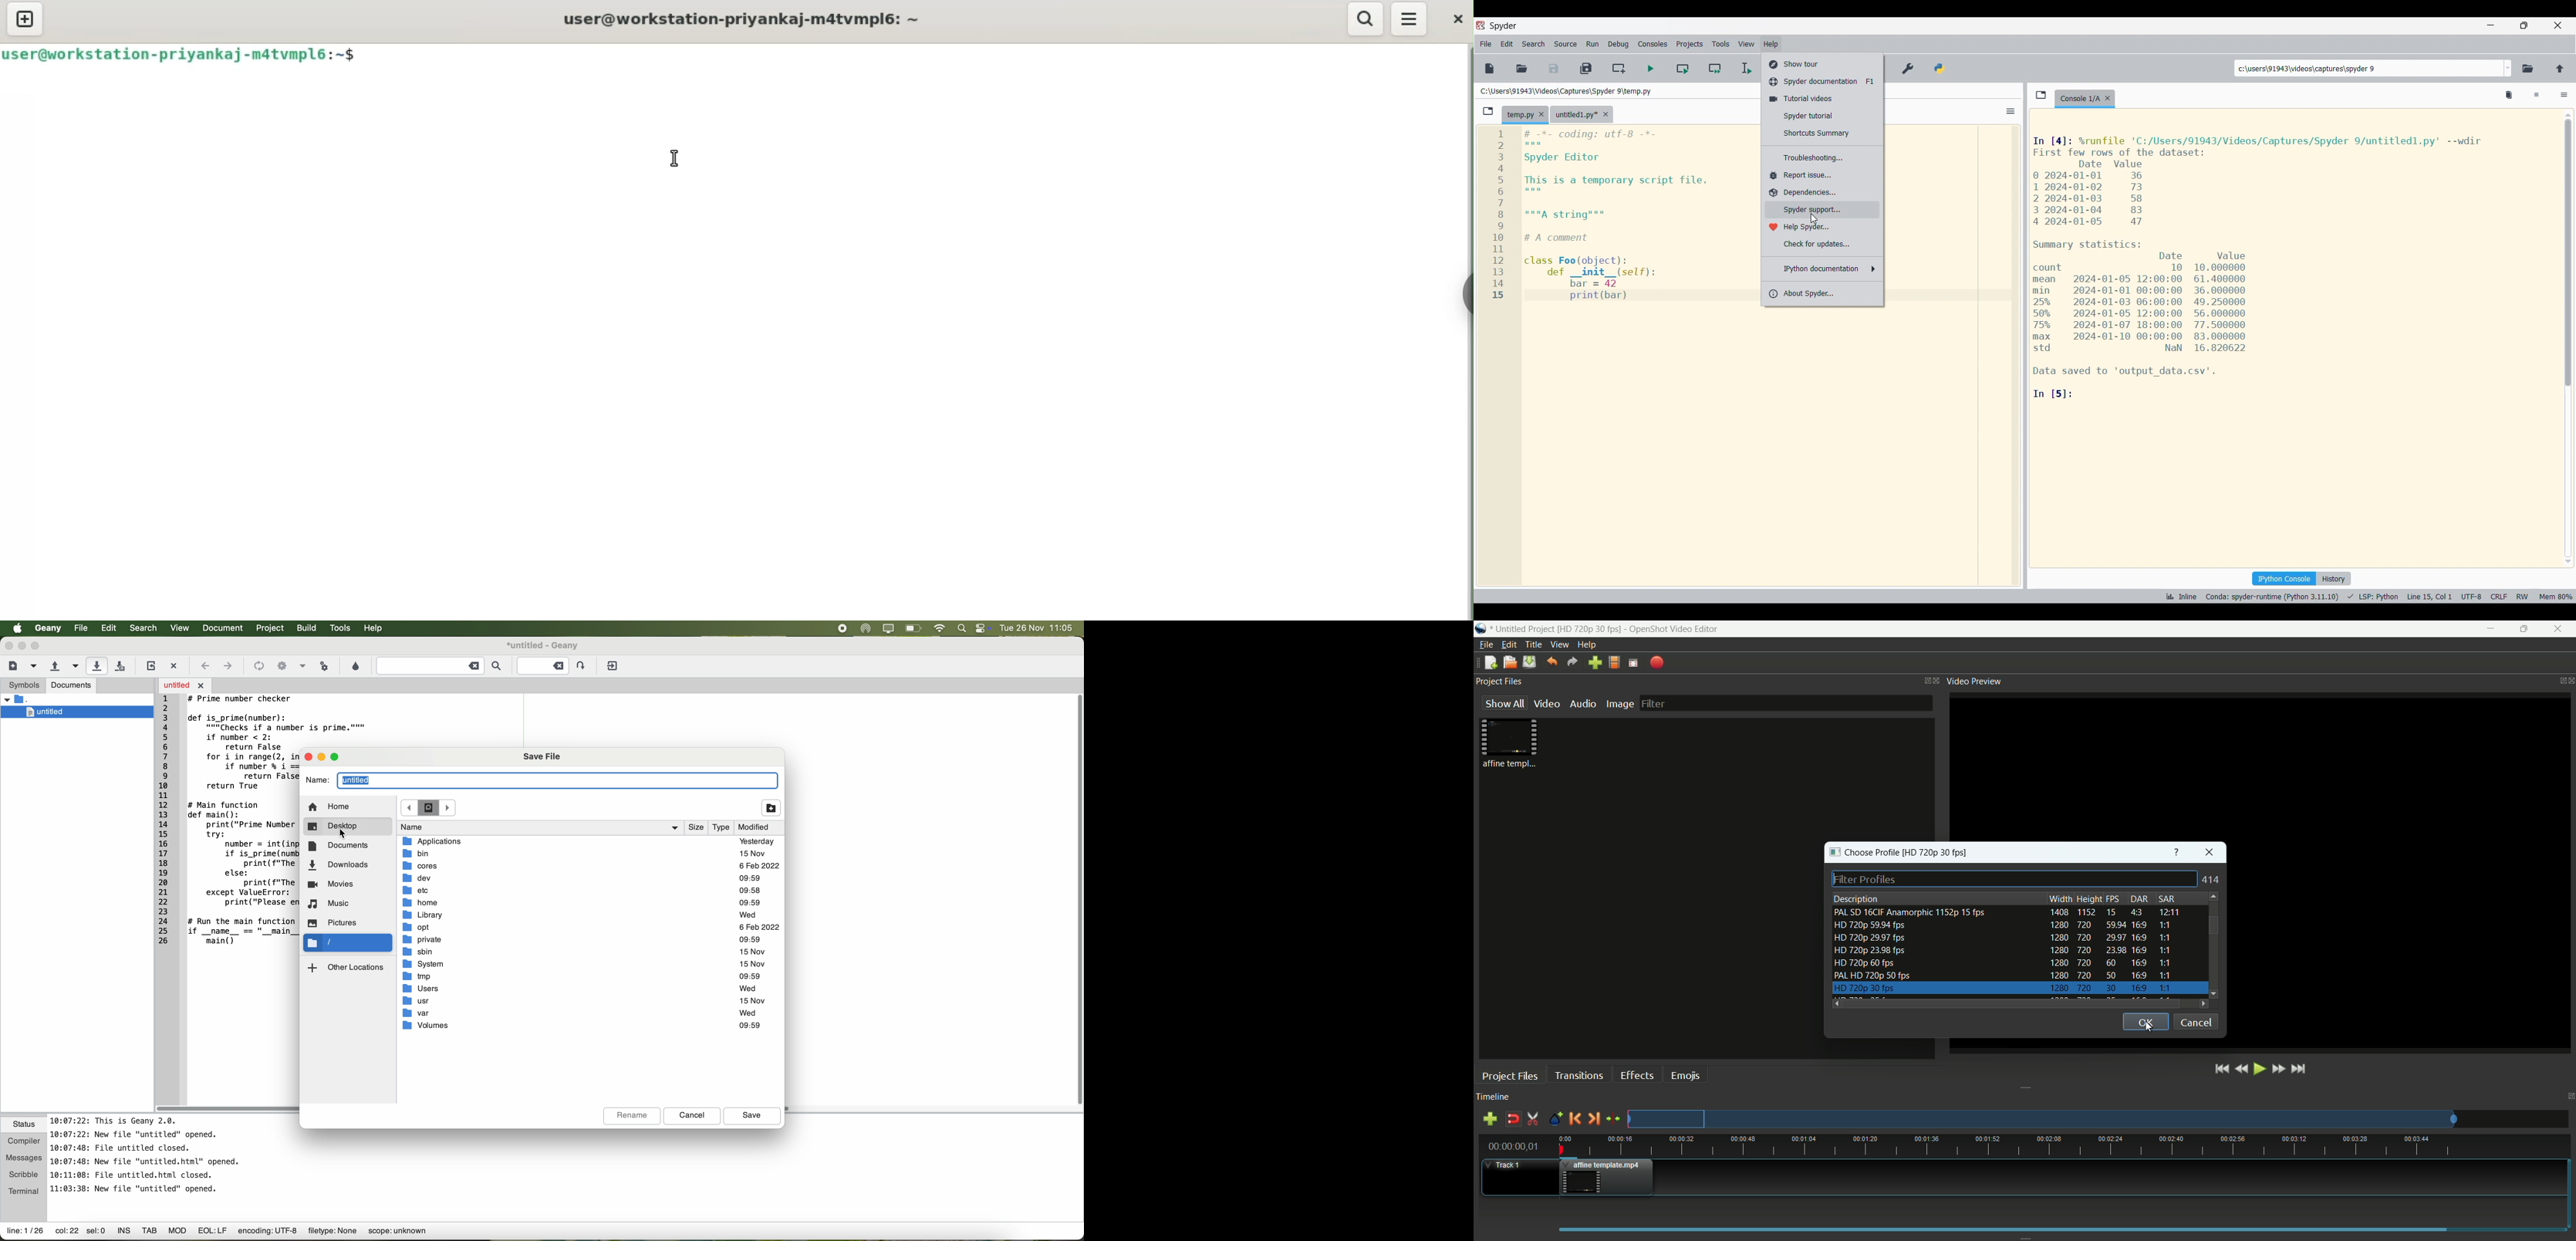 Image resolution: width=2576 pixels, height=1260 pixels. I want to click on Delete all variables from namespace, so click(2510, 95).